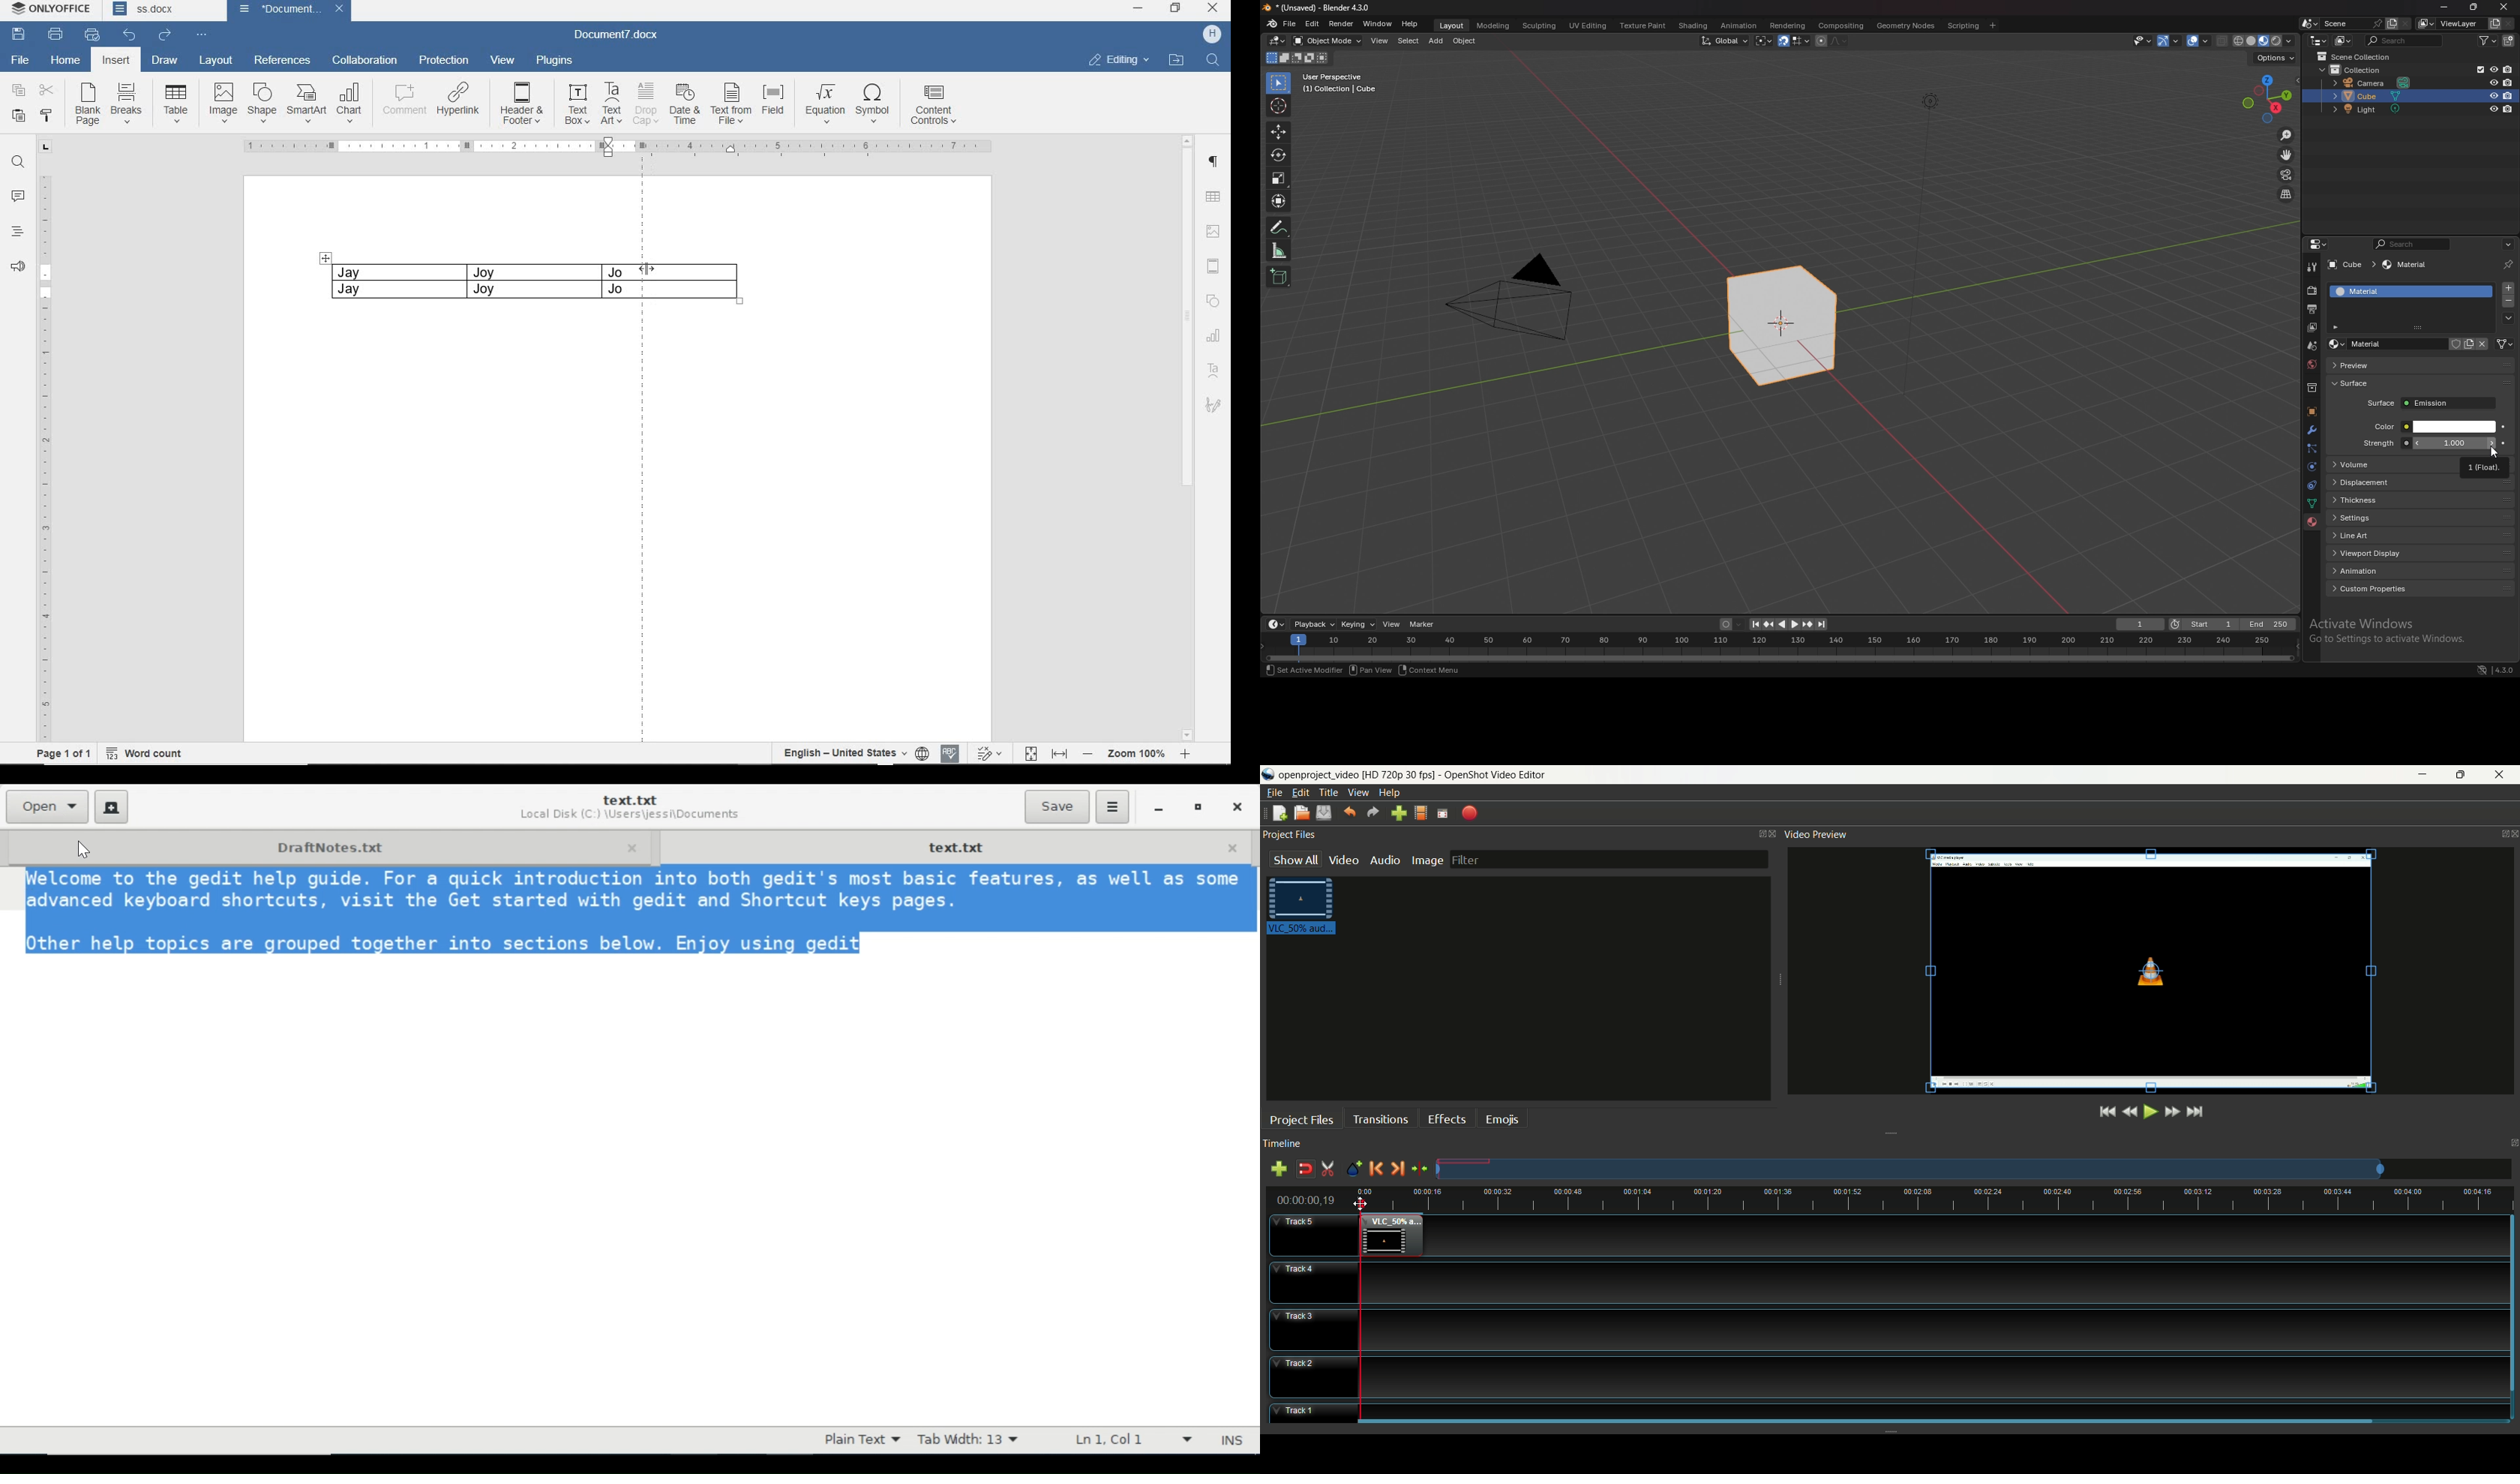  I want to click on filter, so click(1608, 859).